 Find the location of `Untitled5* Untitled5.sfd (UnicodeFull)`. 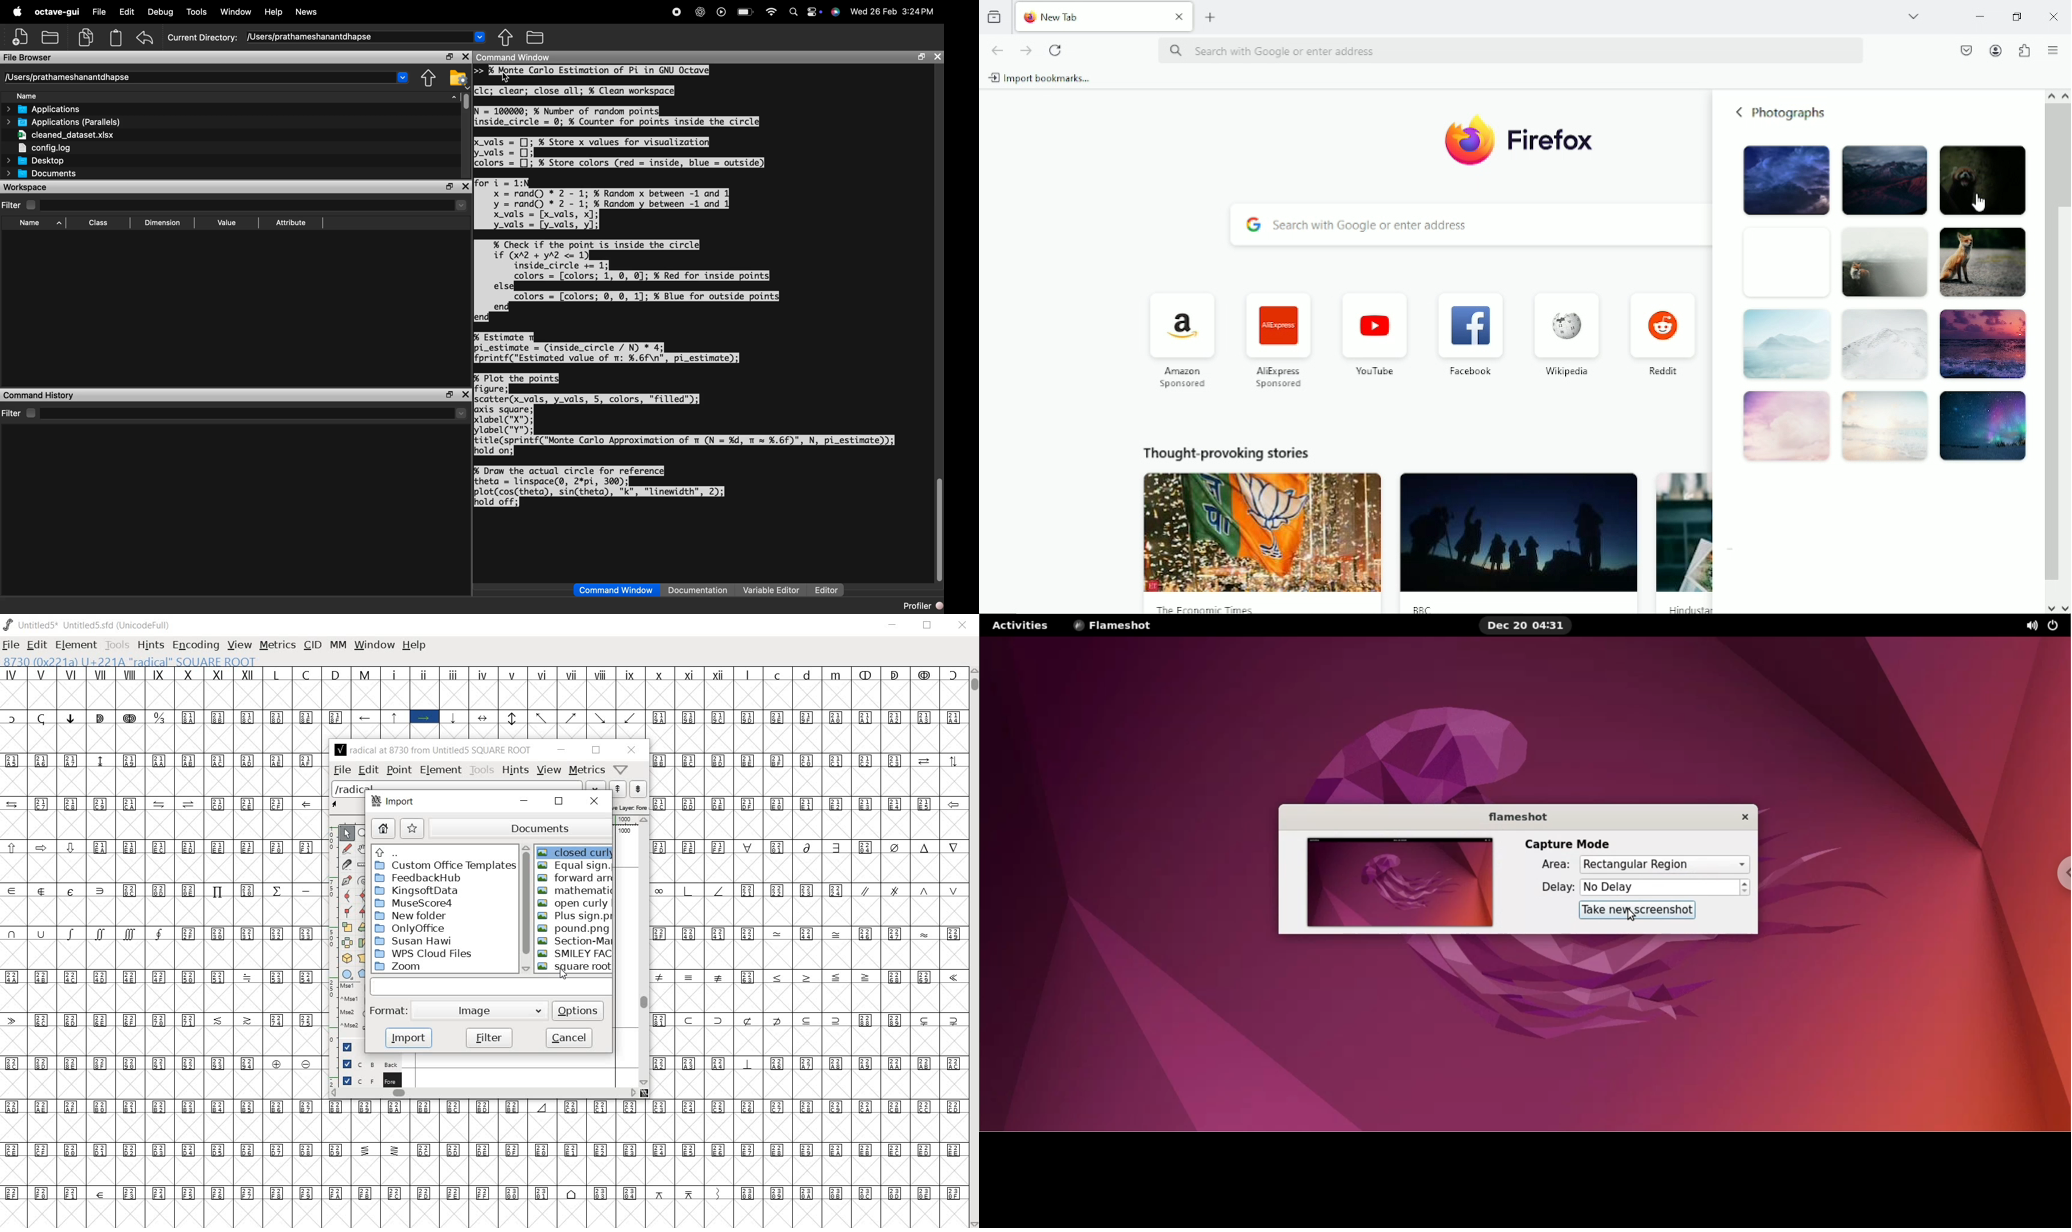

Untitled5* Untitled5.sfd (UnicodeFull) is located at coordinates (88, 623).